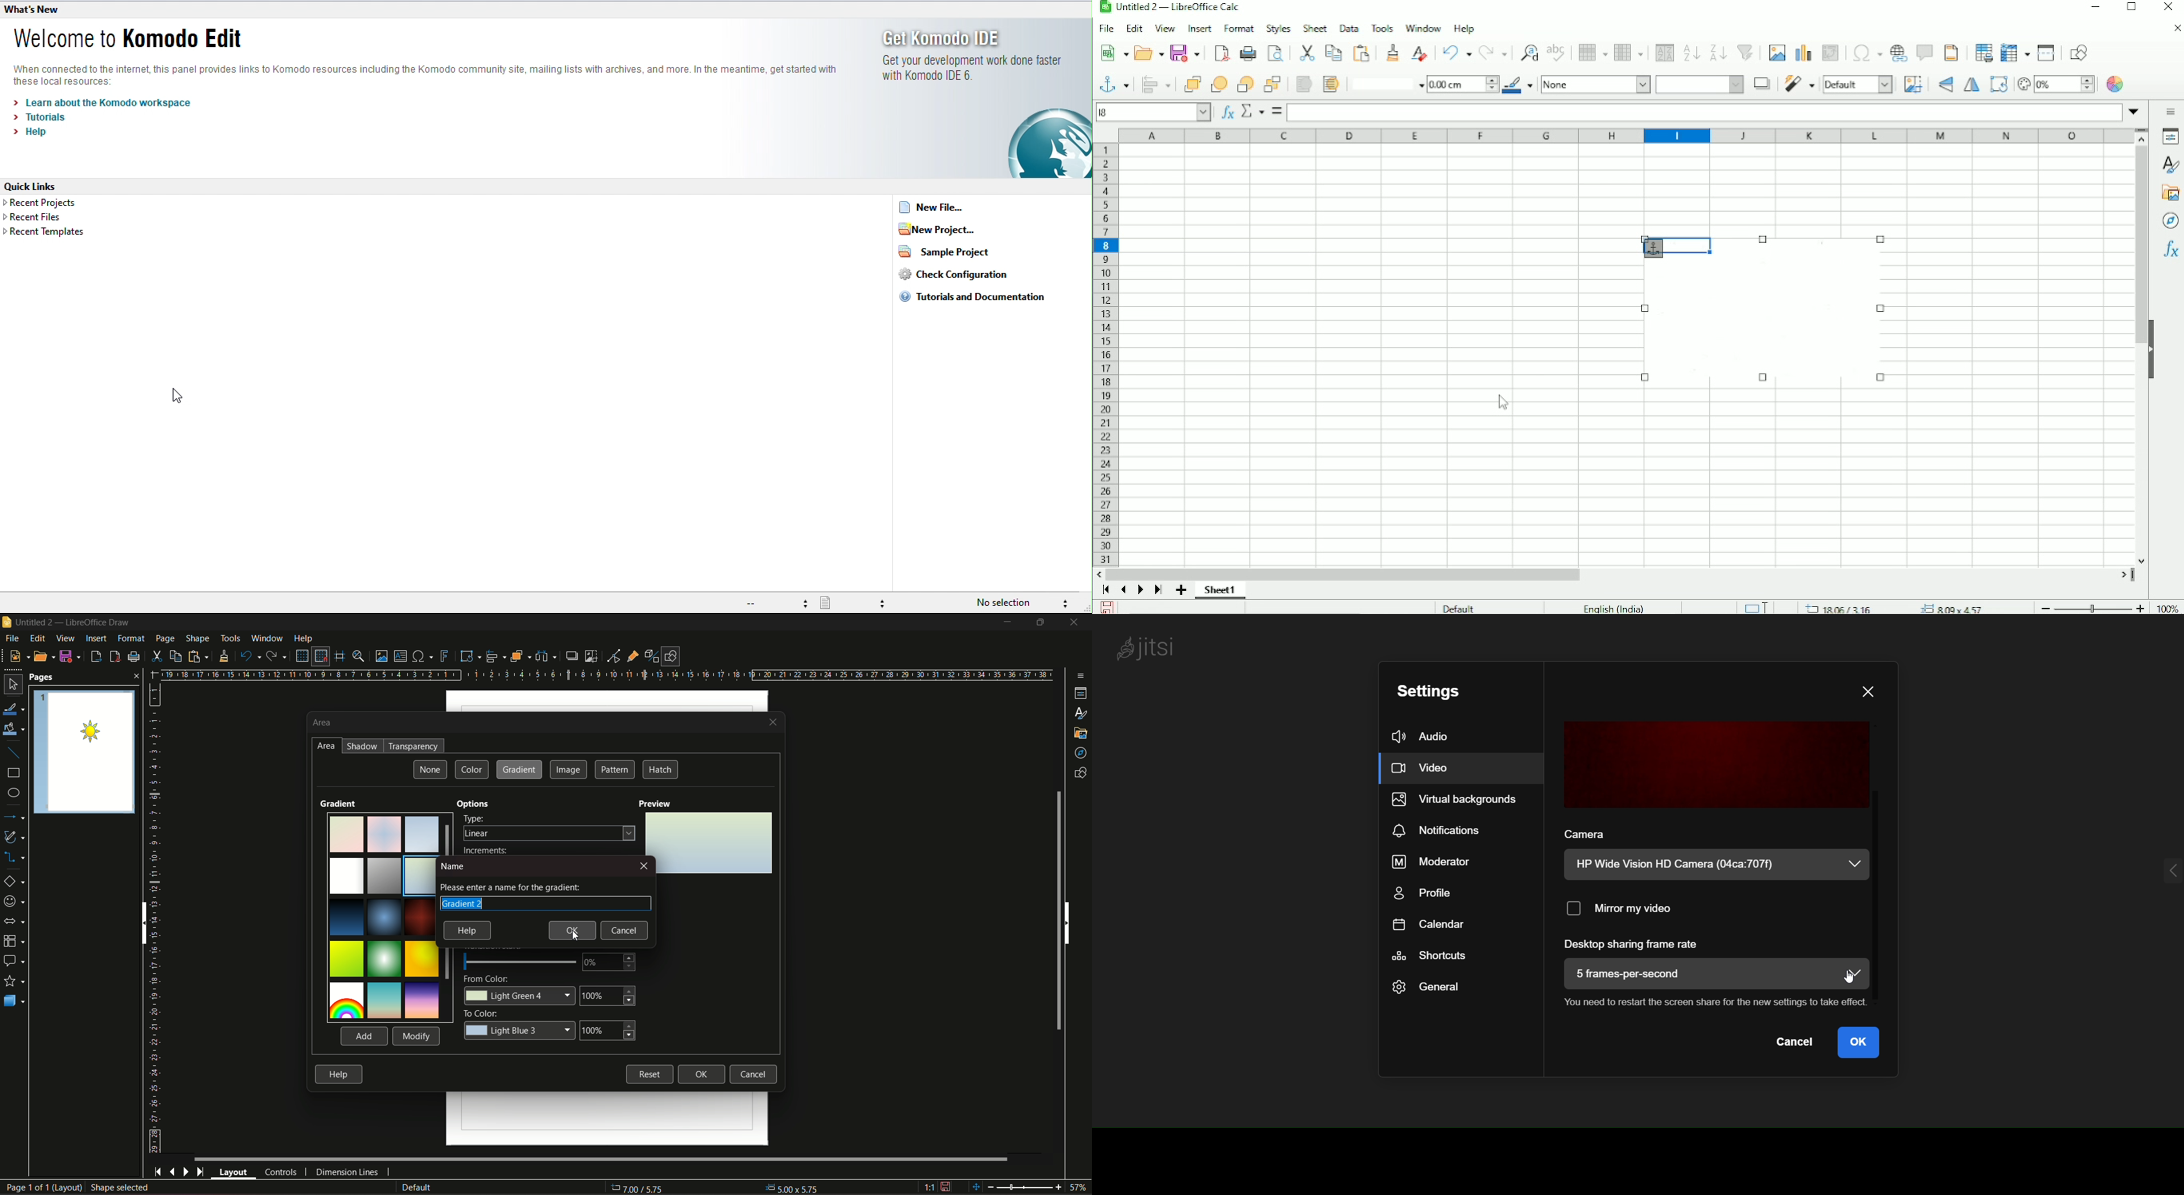  What do you see at coordinates (1715, 763) in the screenshot?
I see `preview` at bounding box center [1715, 763].